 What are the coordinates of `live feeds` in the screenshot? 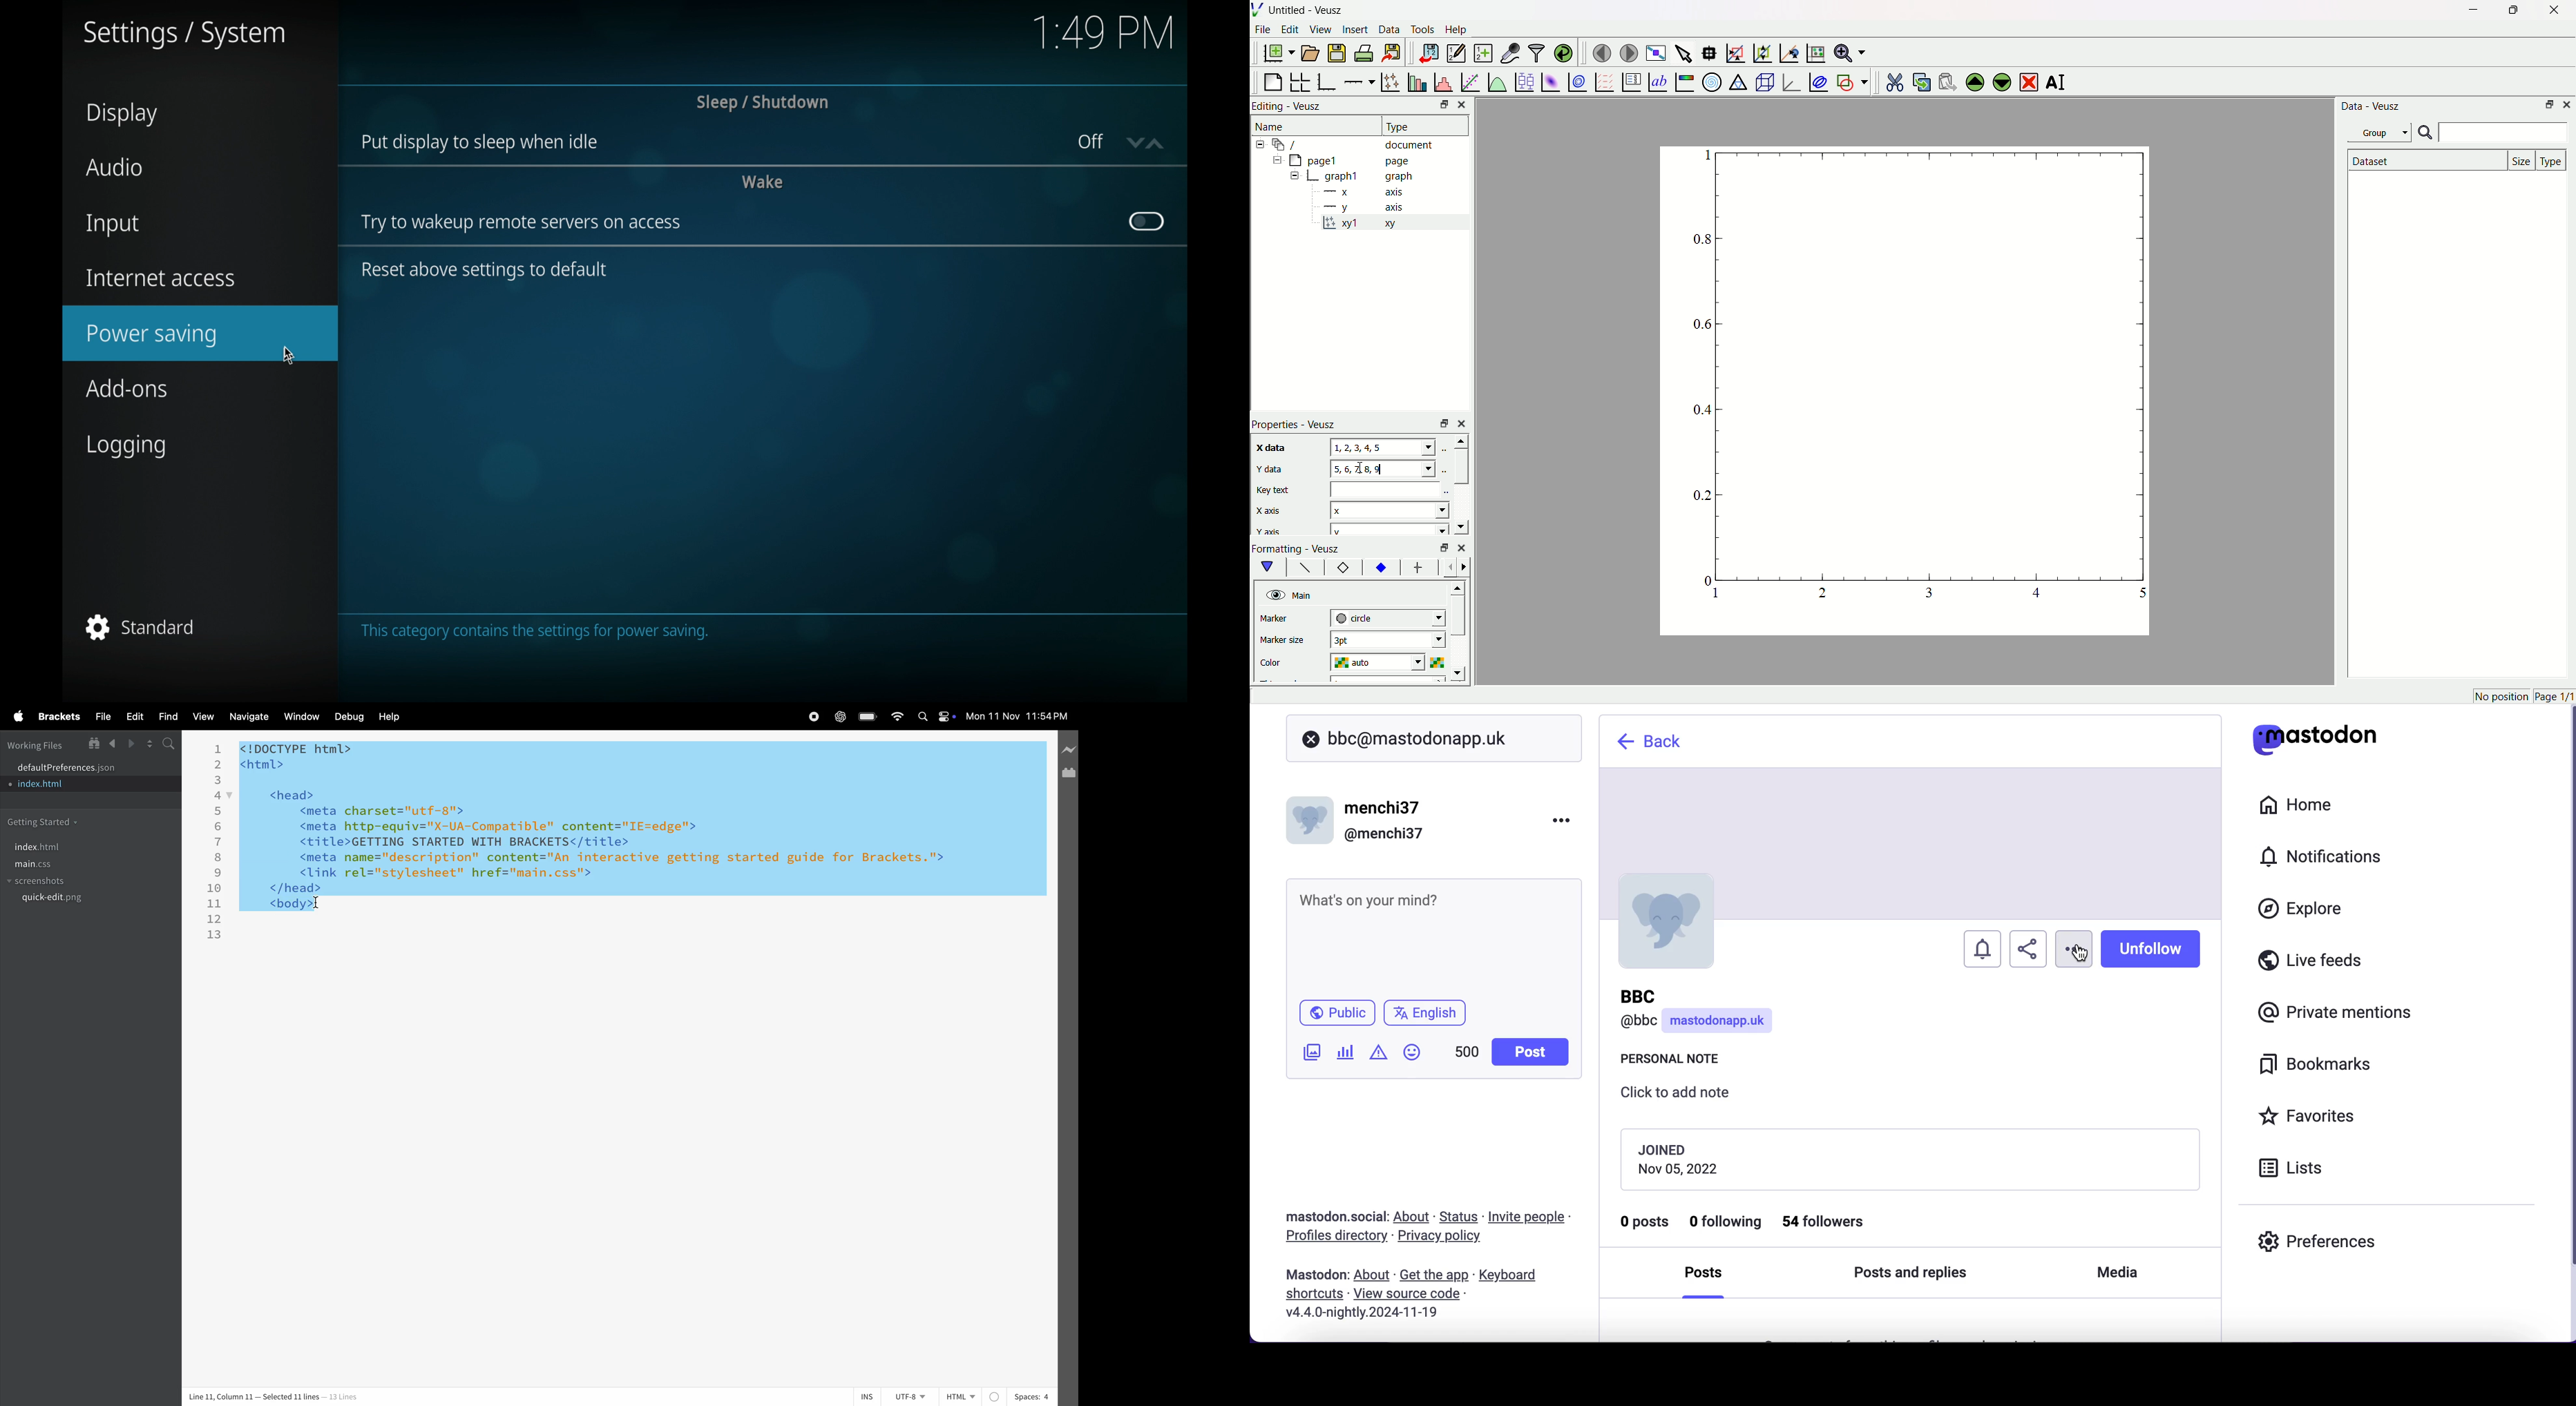 It's located at (2311, 964).